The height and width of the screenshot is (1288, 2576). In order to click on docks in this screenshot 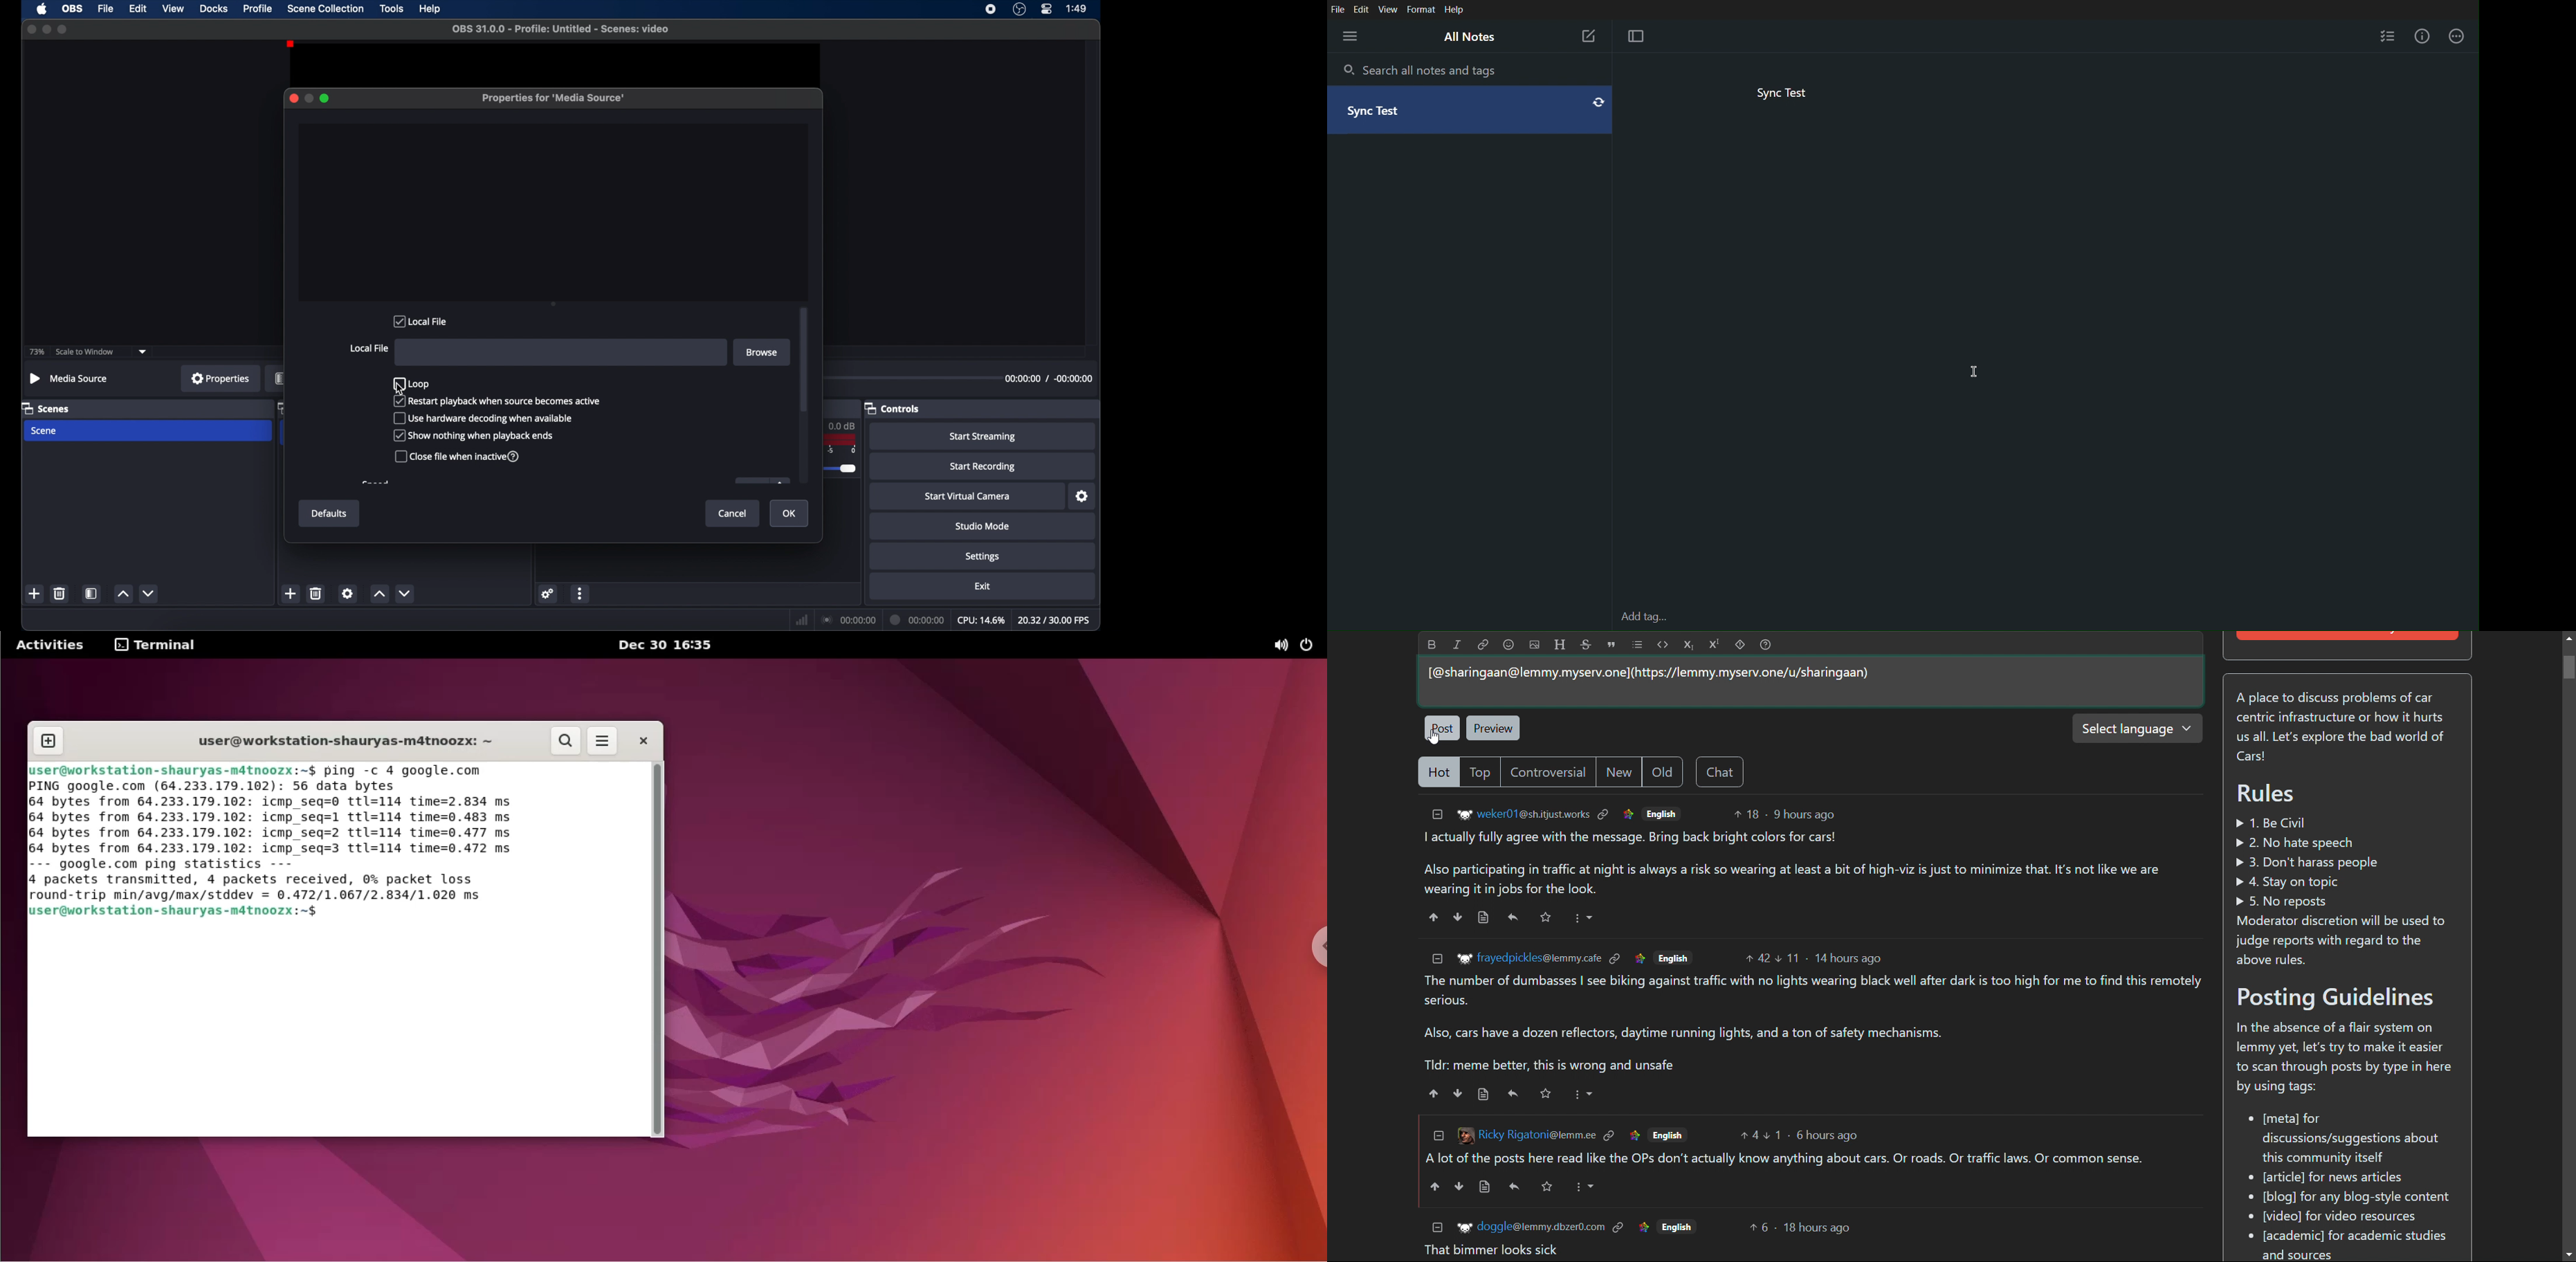, I will do `click(214, 8)`.